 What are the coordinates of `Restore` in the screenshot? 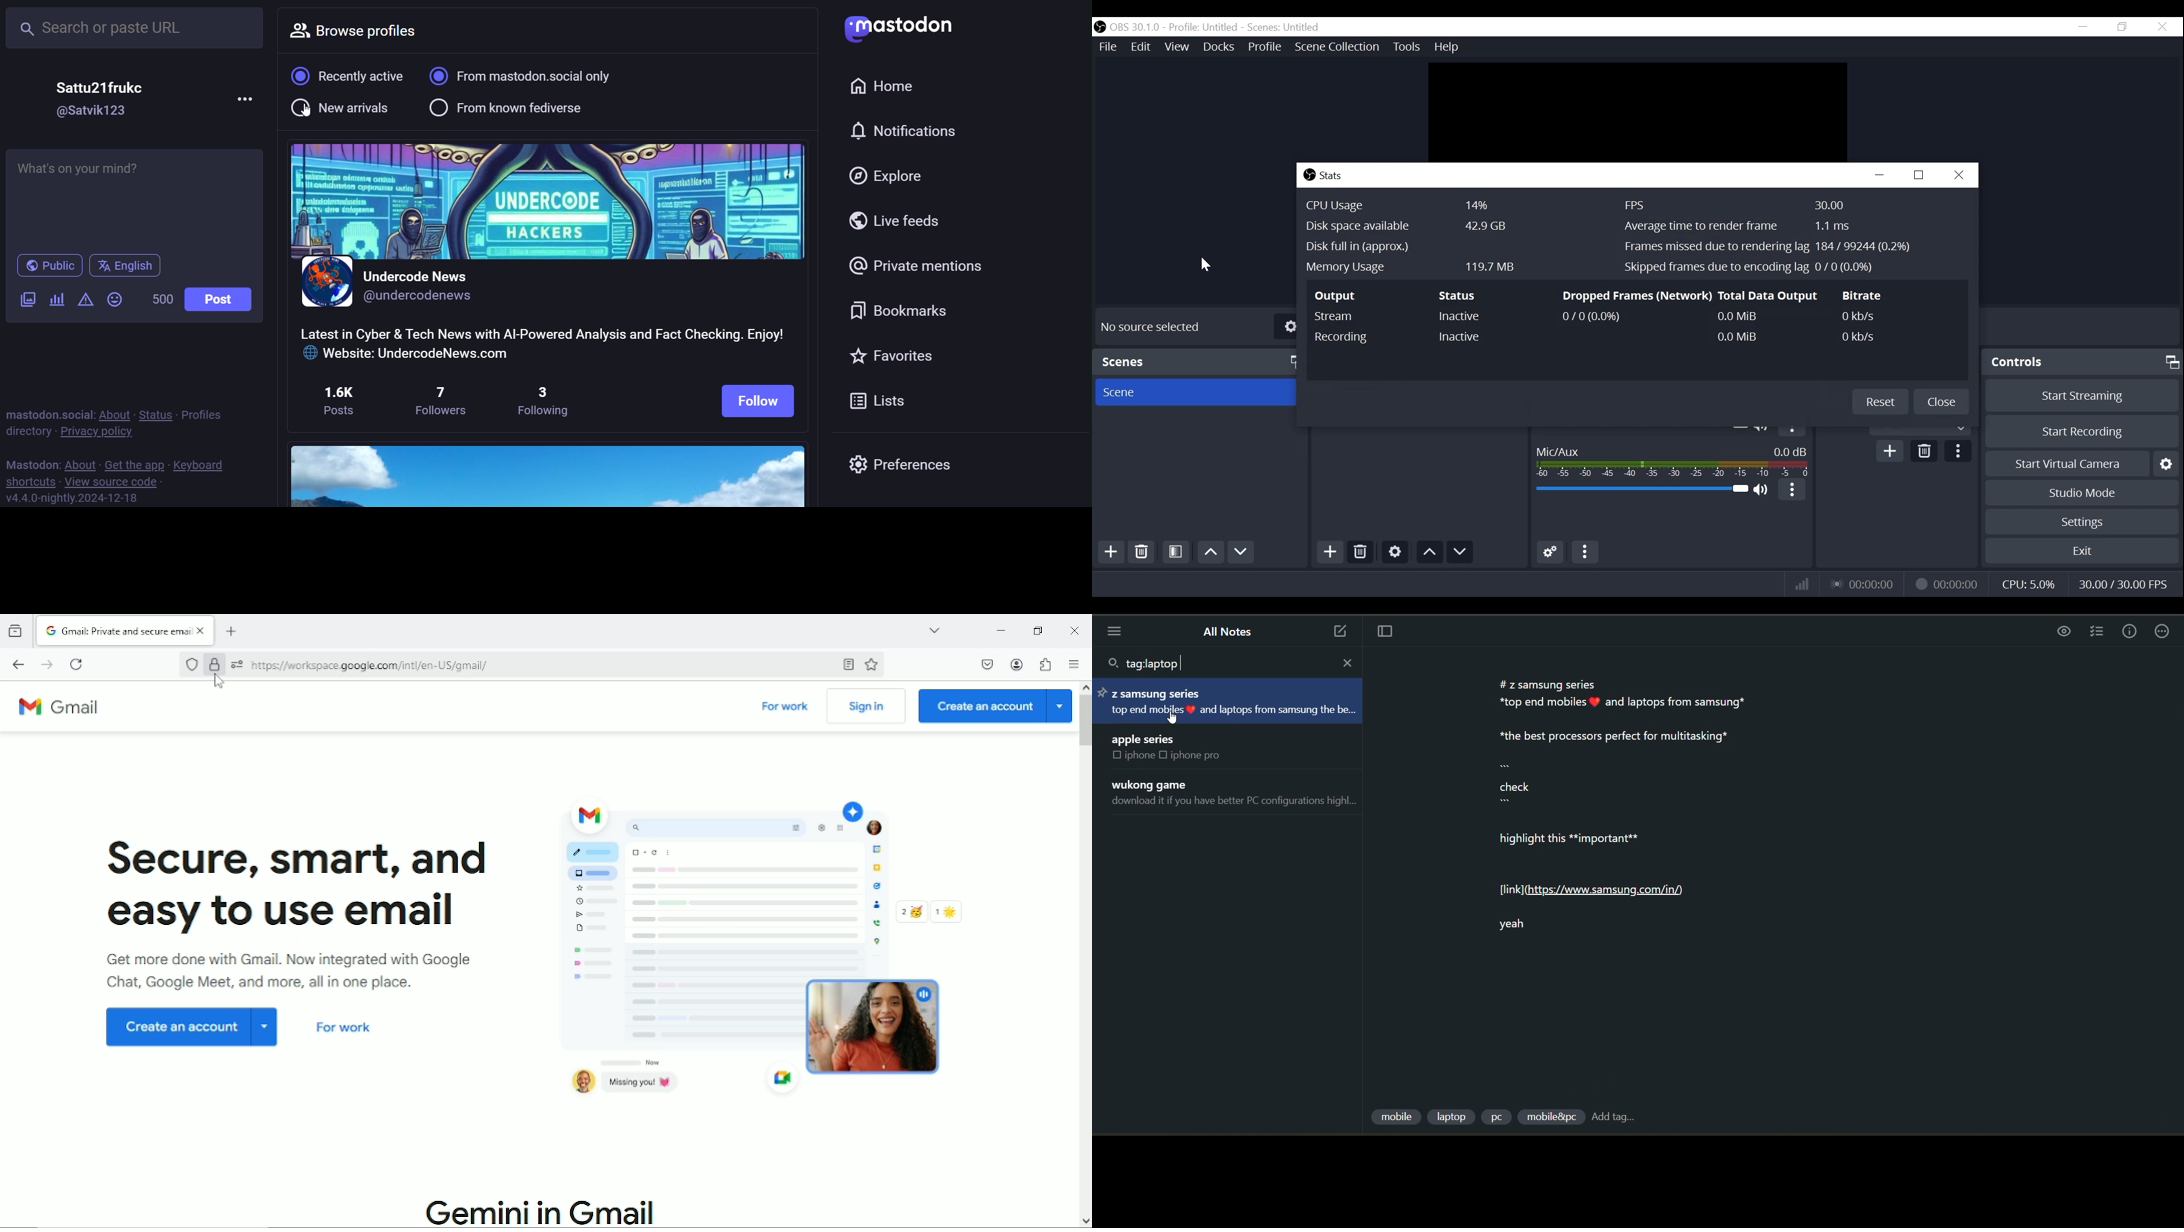 It's located at (2123, 27).